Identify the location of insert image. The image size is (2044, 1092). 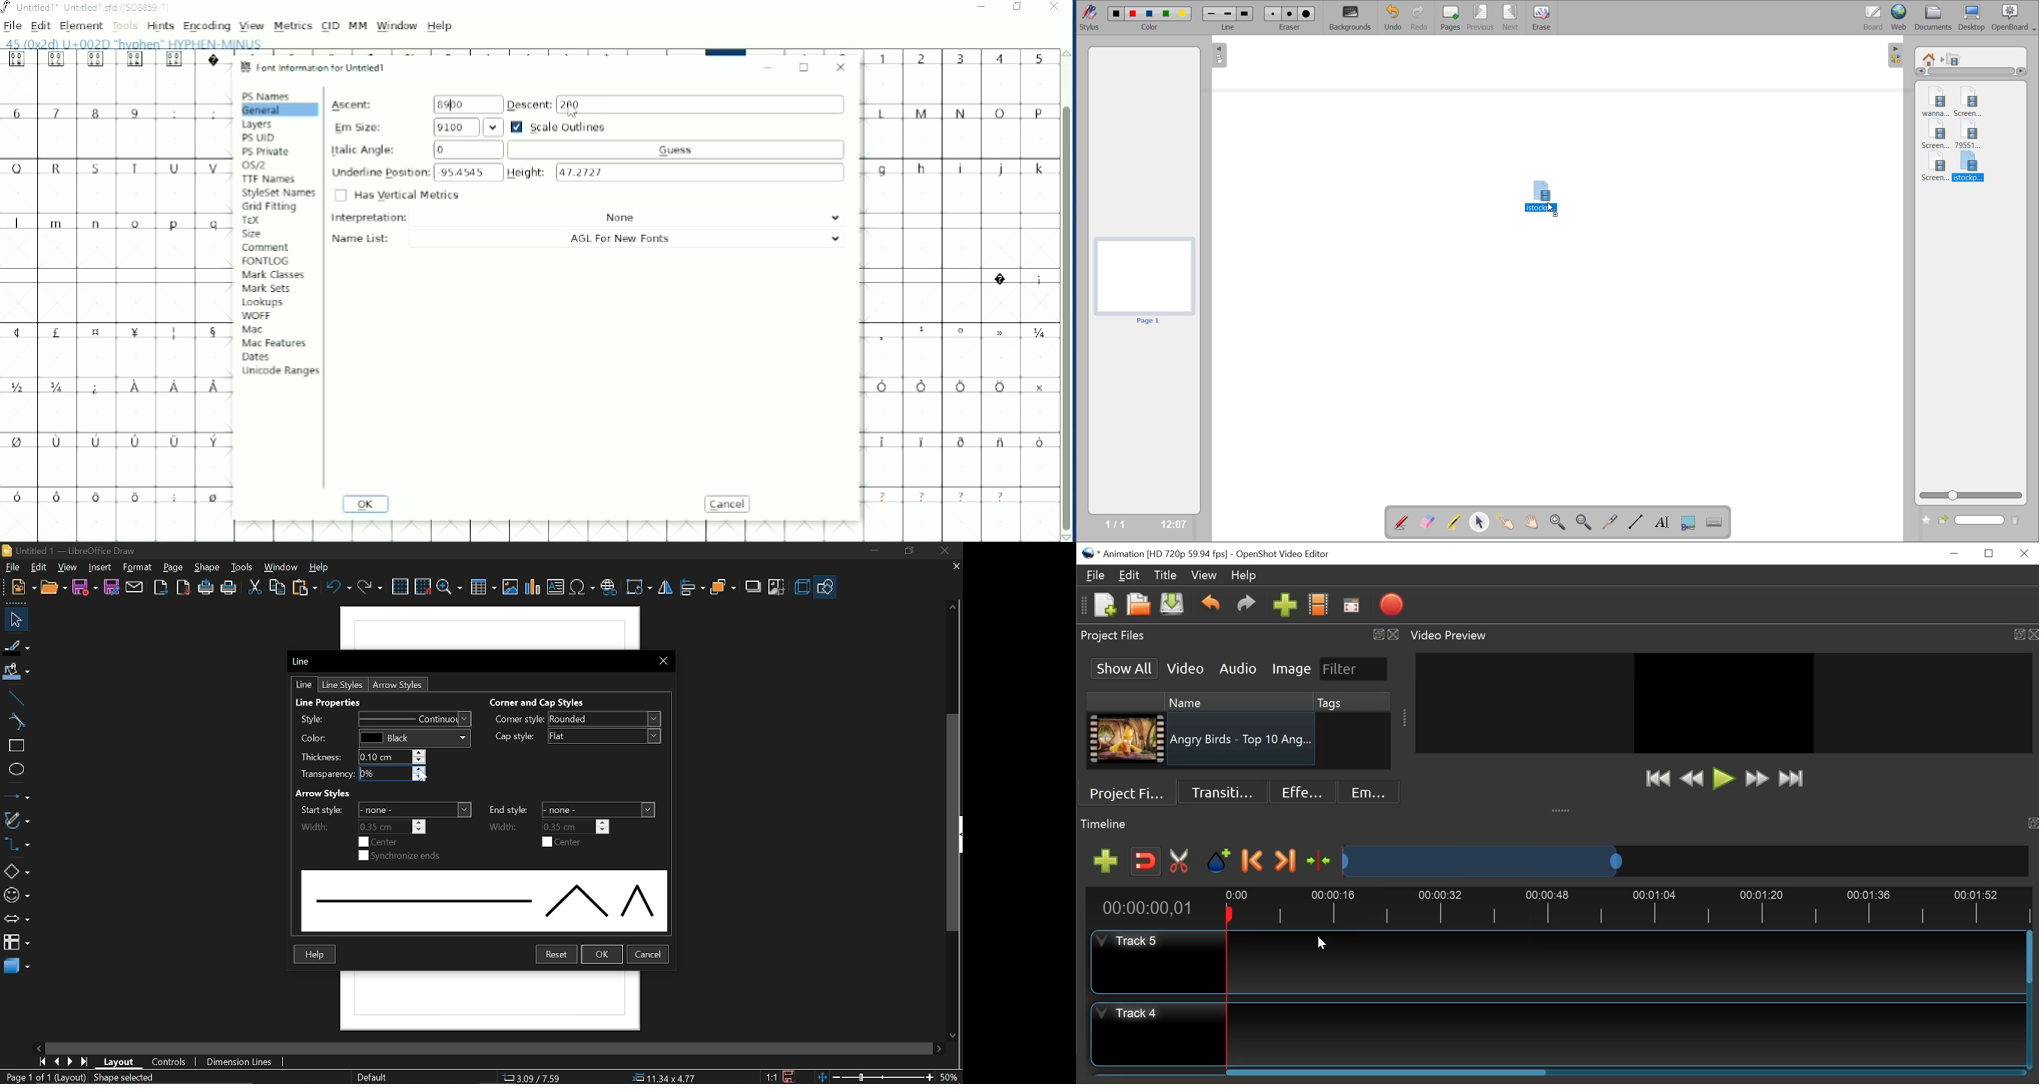
(510, 586).